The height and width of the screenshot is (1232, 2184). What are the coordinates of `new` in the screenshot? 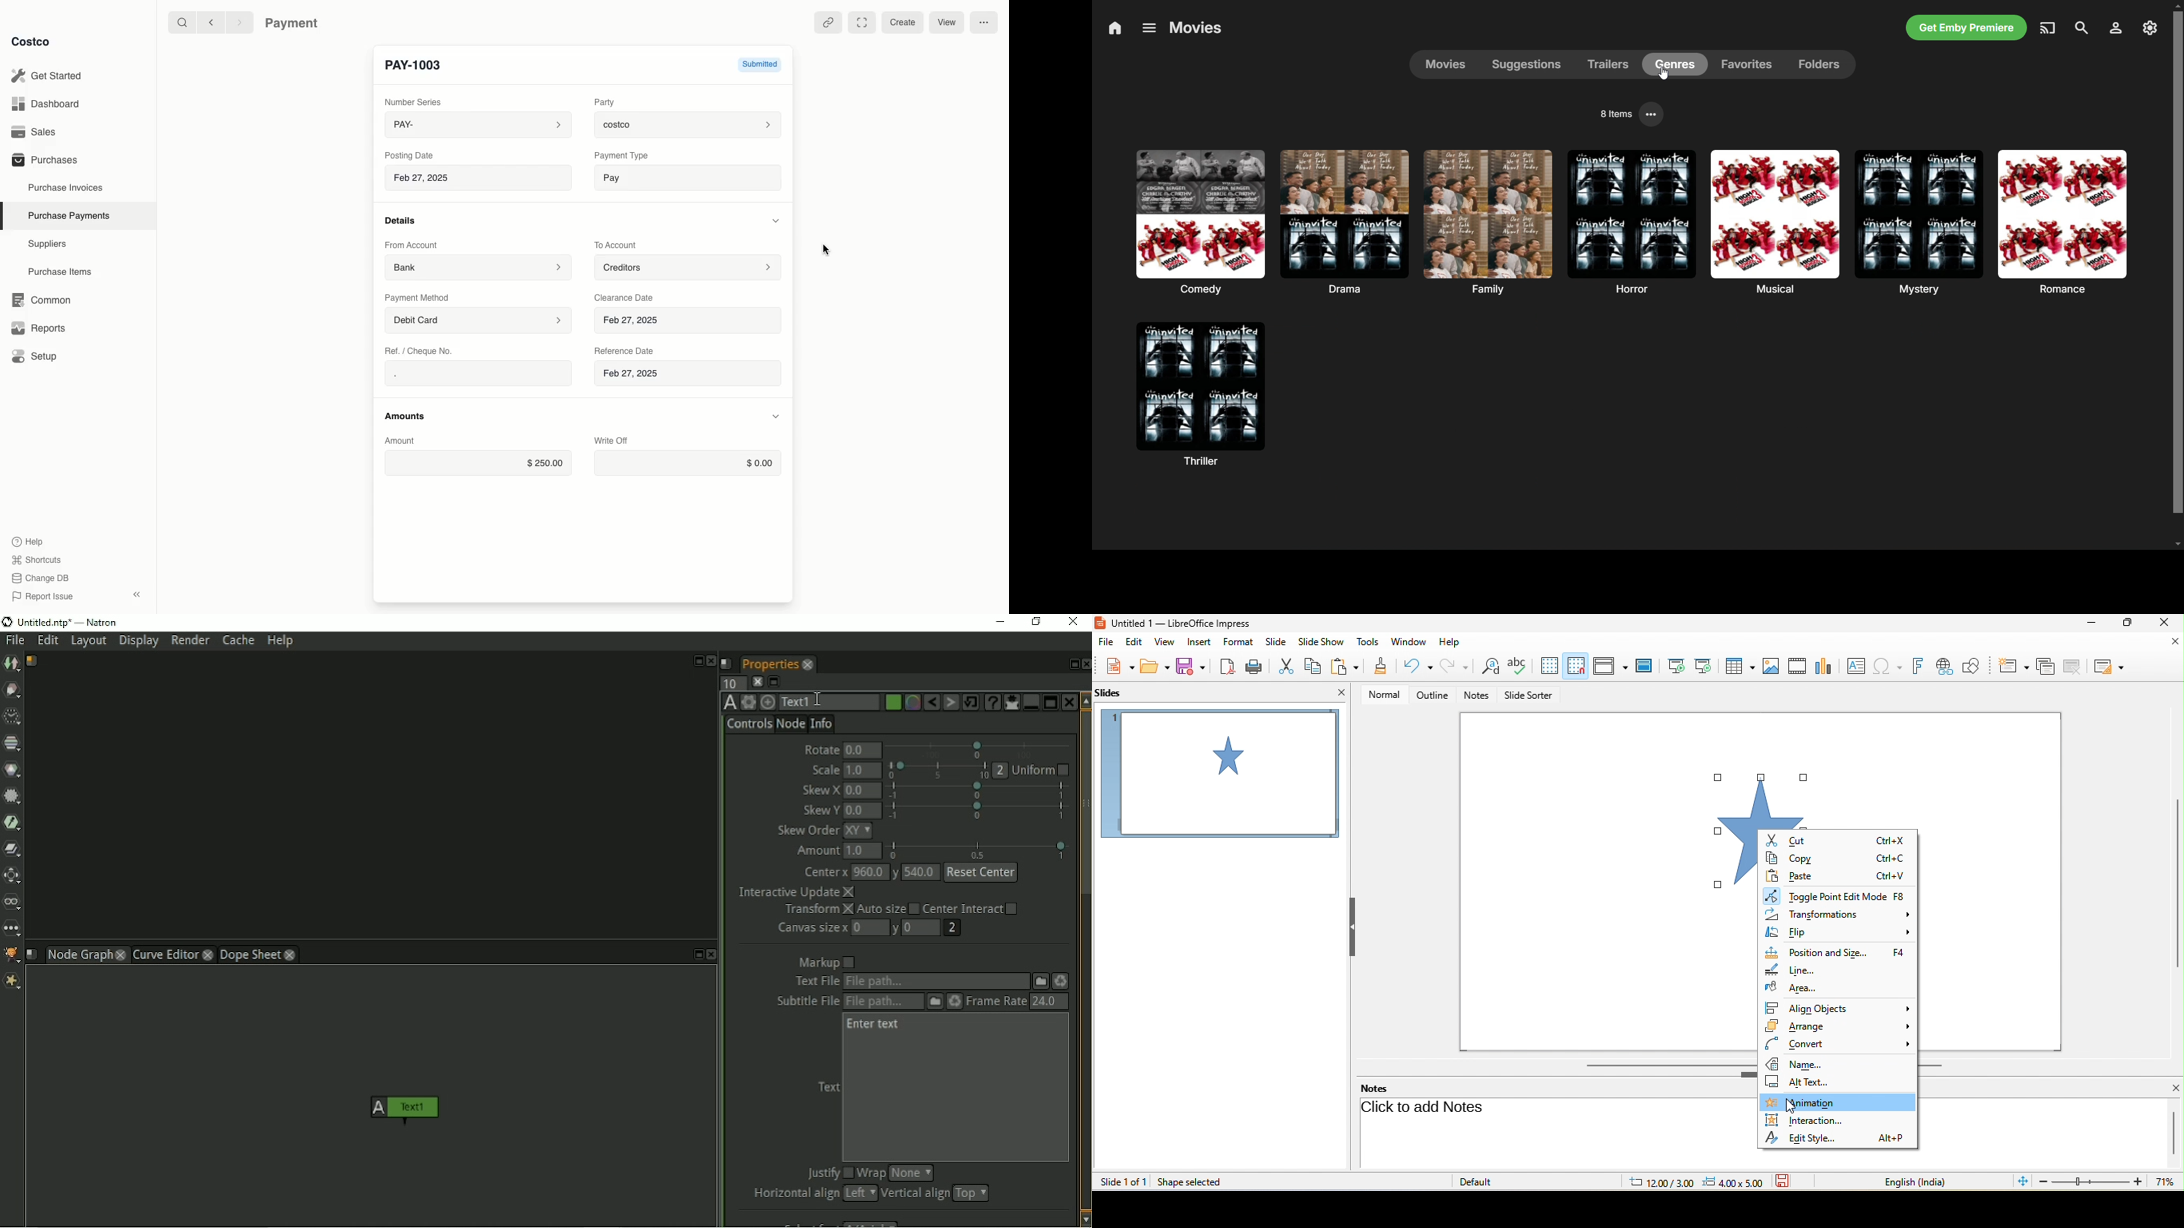 It's located at (1118, 666).